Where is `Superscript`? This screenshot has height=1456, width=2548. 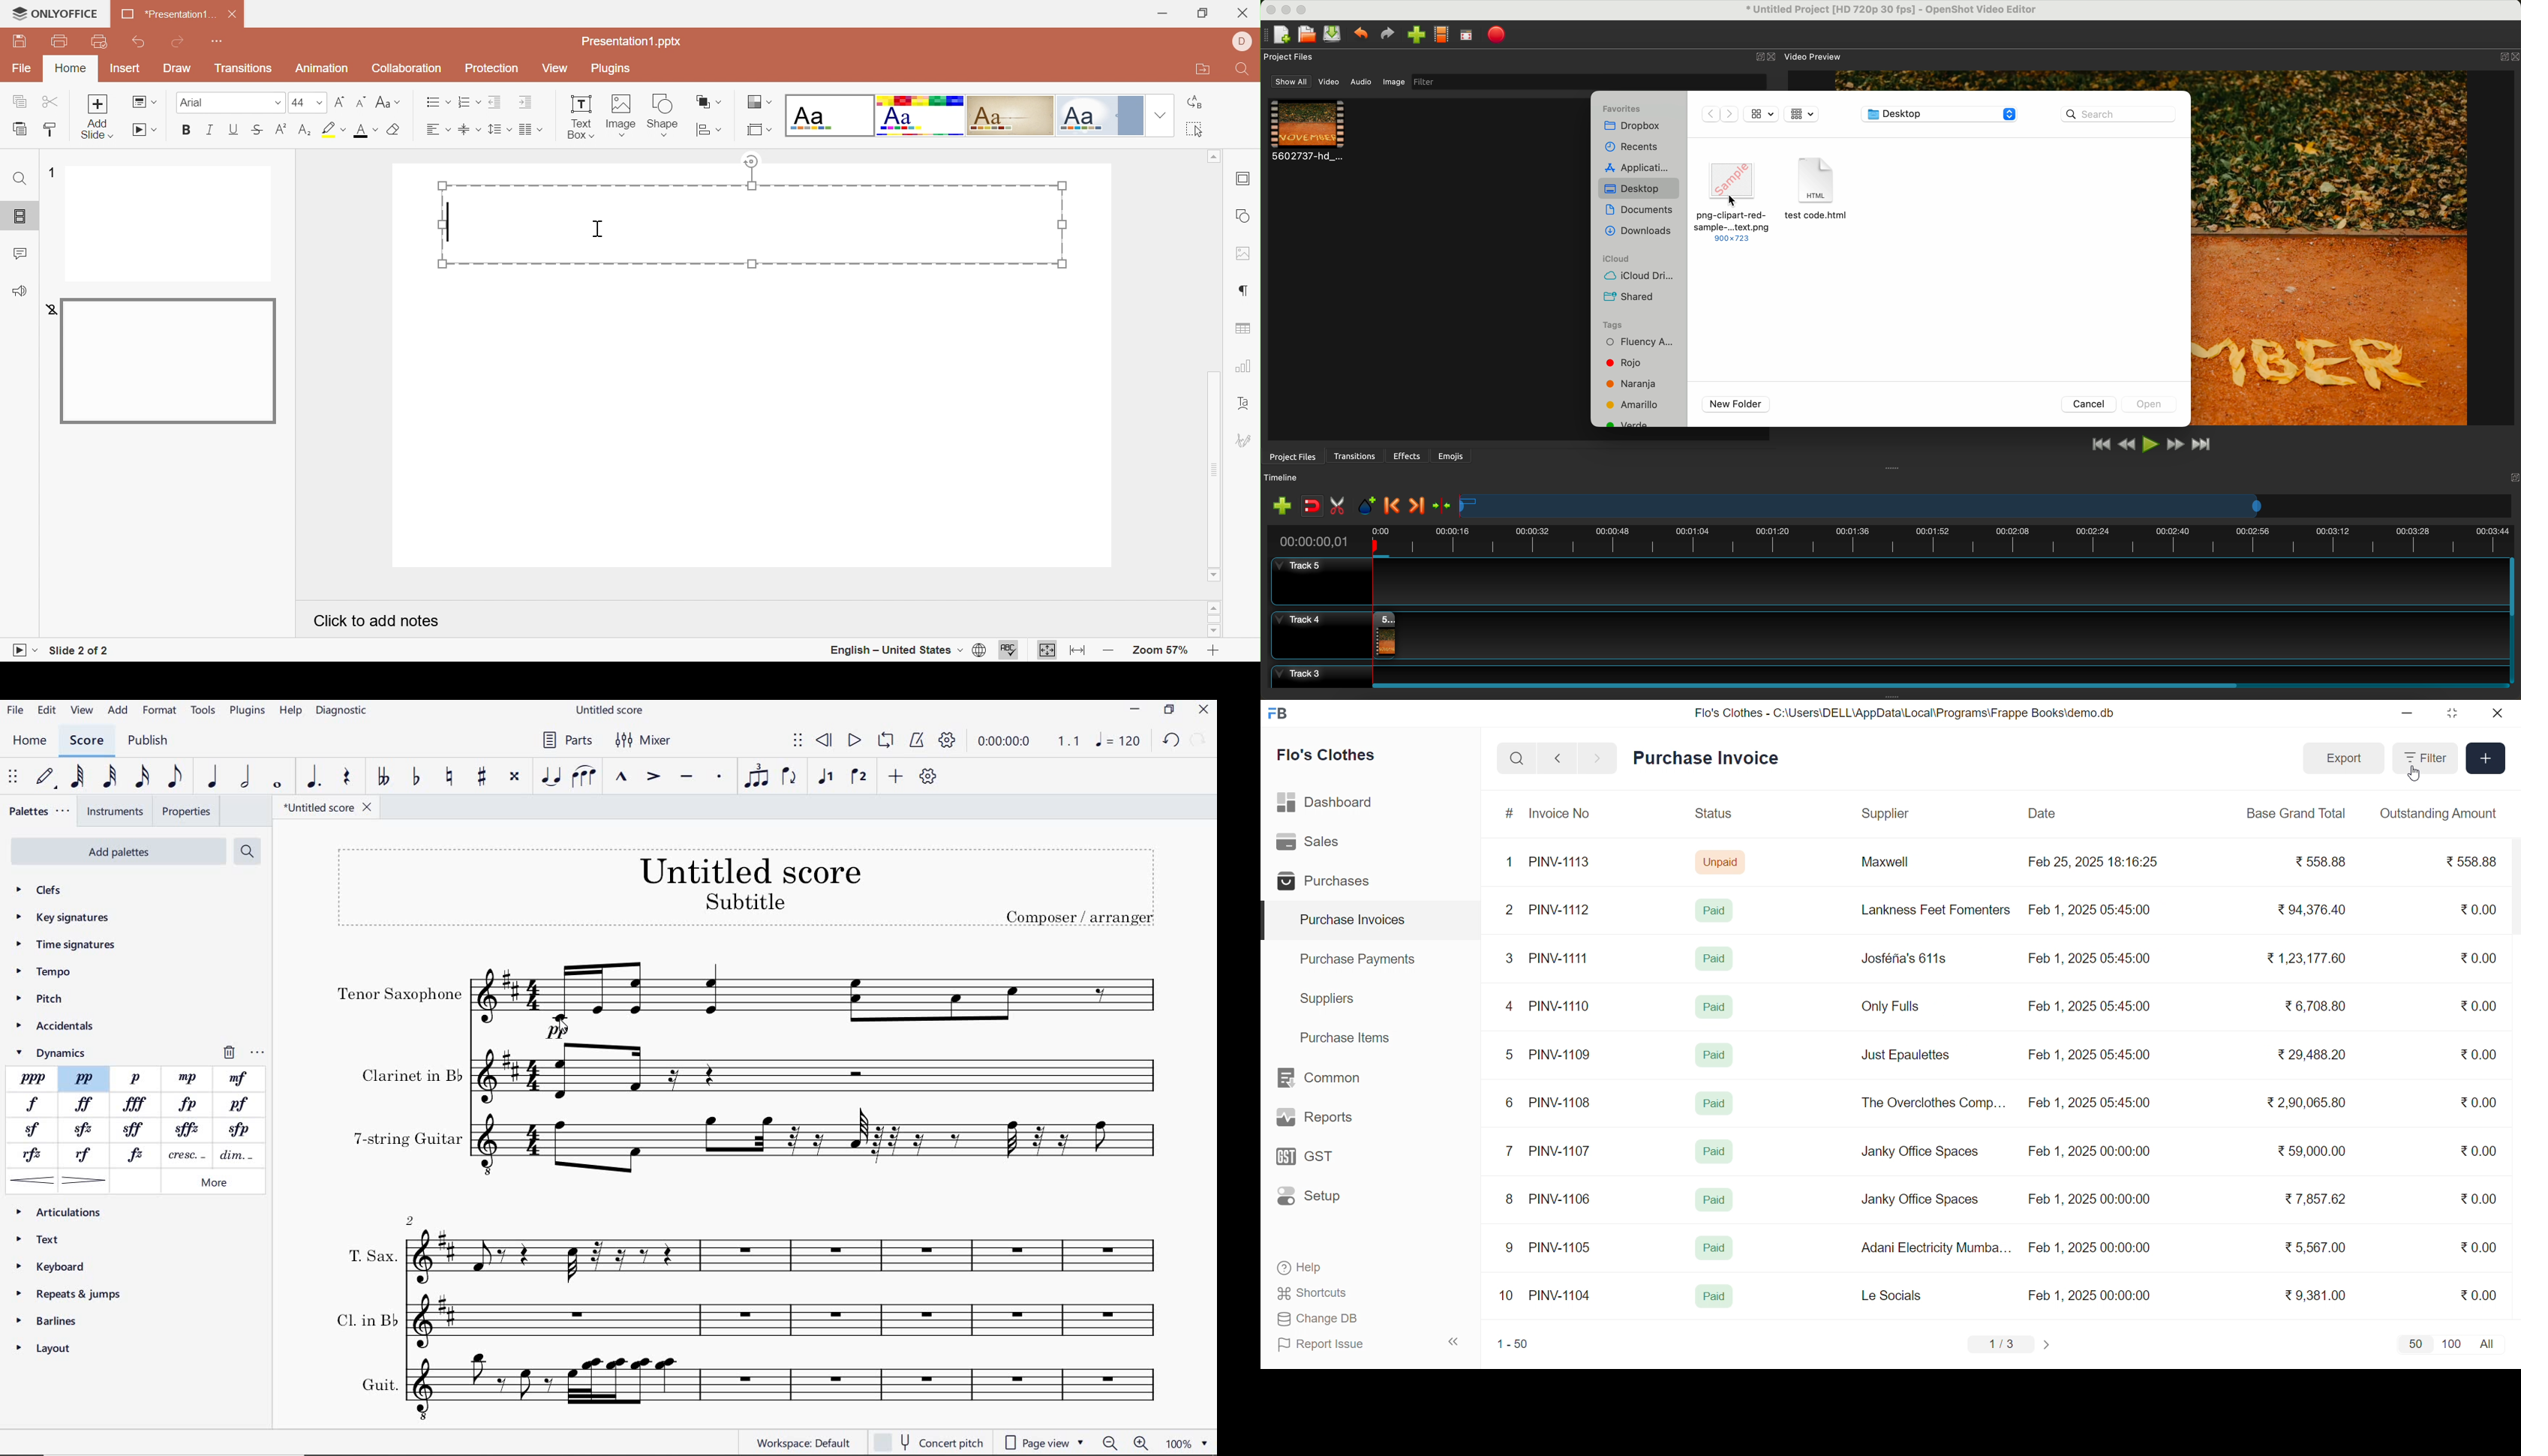 Superscript is located at coordinates (280, 129).